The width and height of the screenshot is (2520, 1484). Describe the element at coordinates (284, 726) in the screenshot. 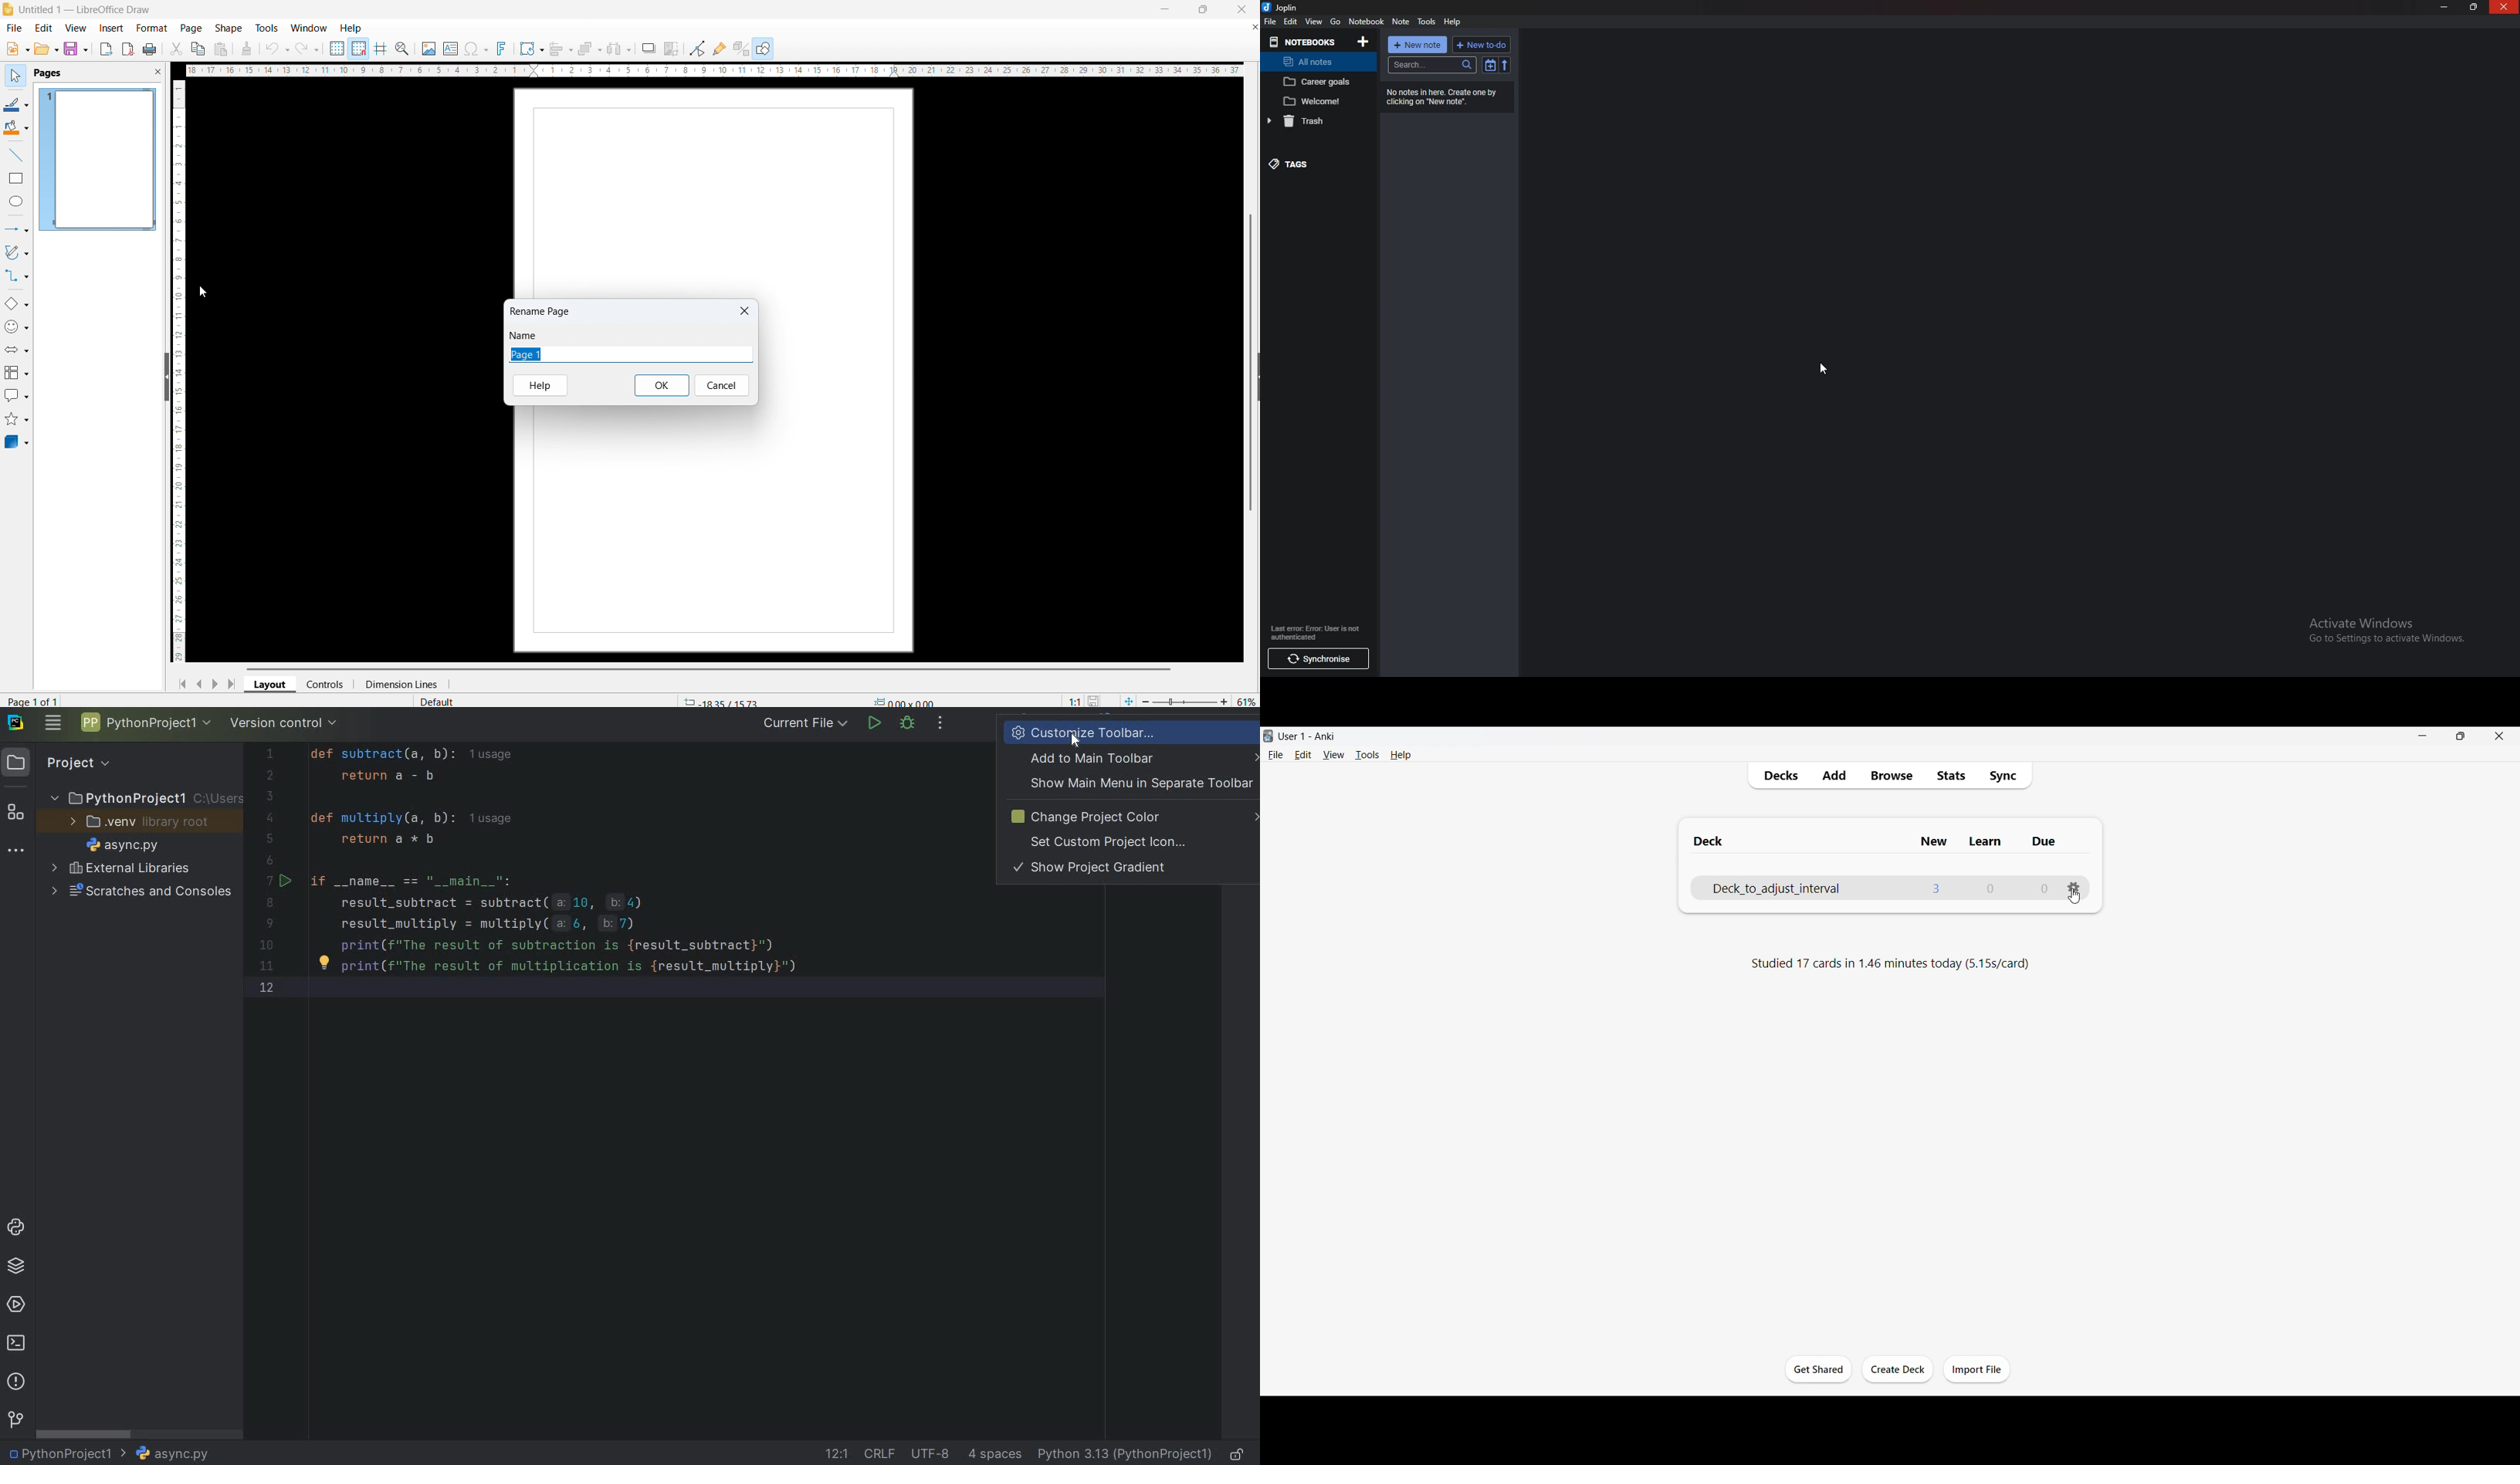

I see `VERSION CONTROL` at that location.